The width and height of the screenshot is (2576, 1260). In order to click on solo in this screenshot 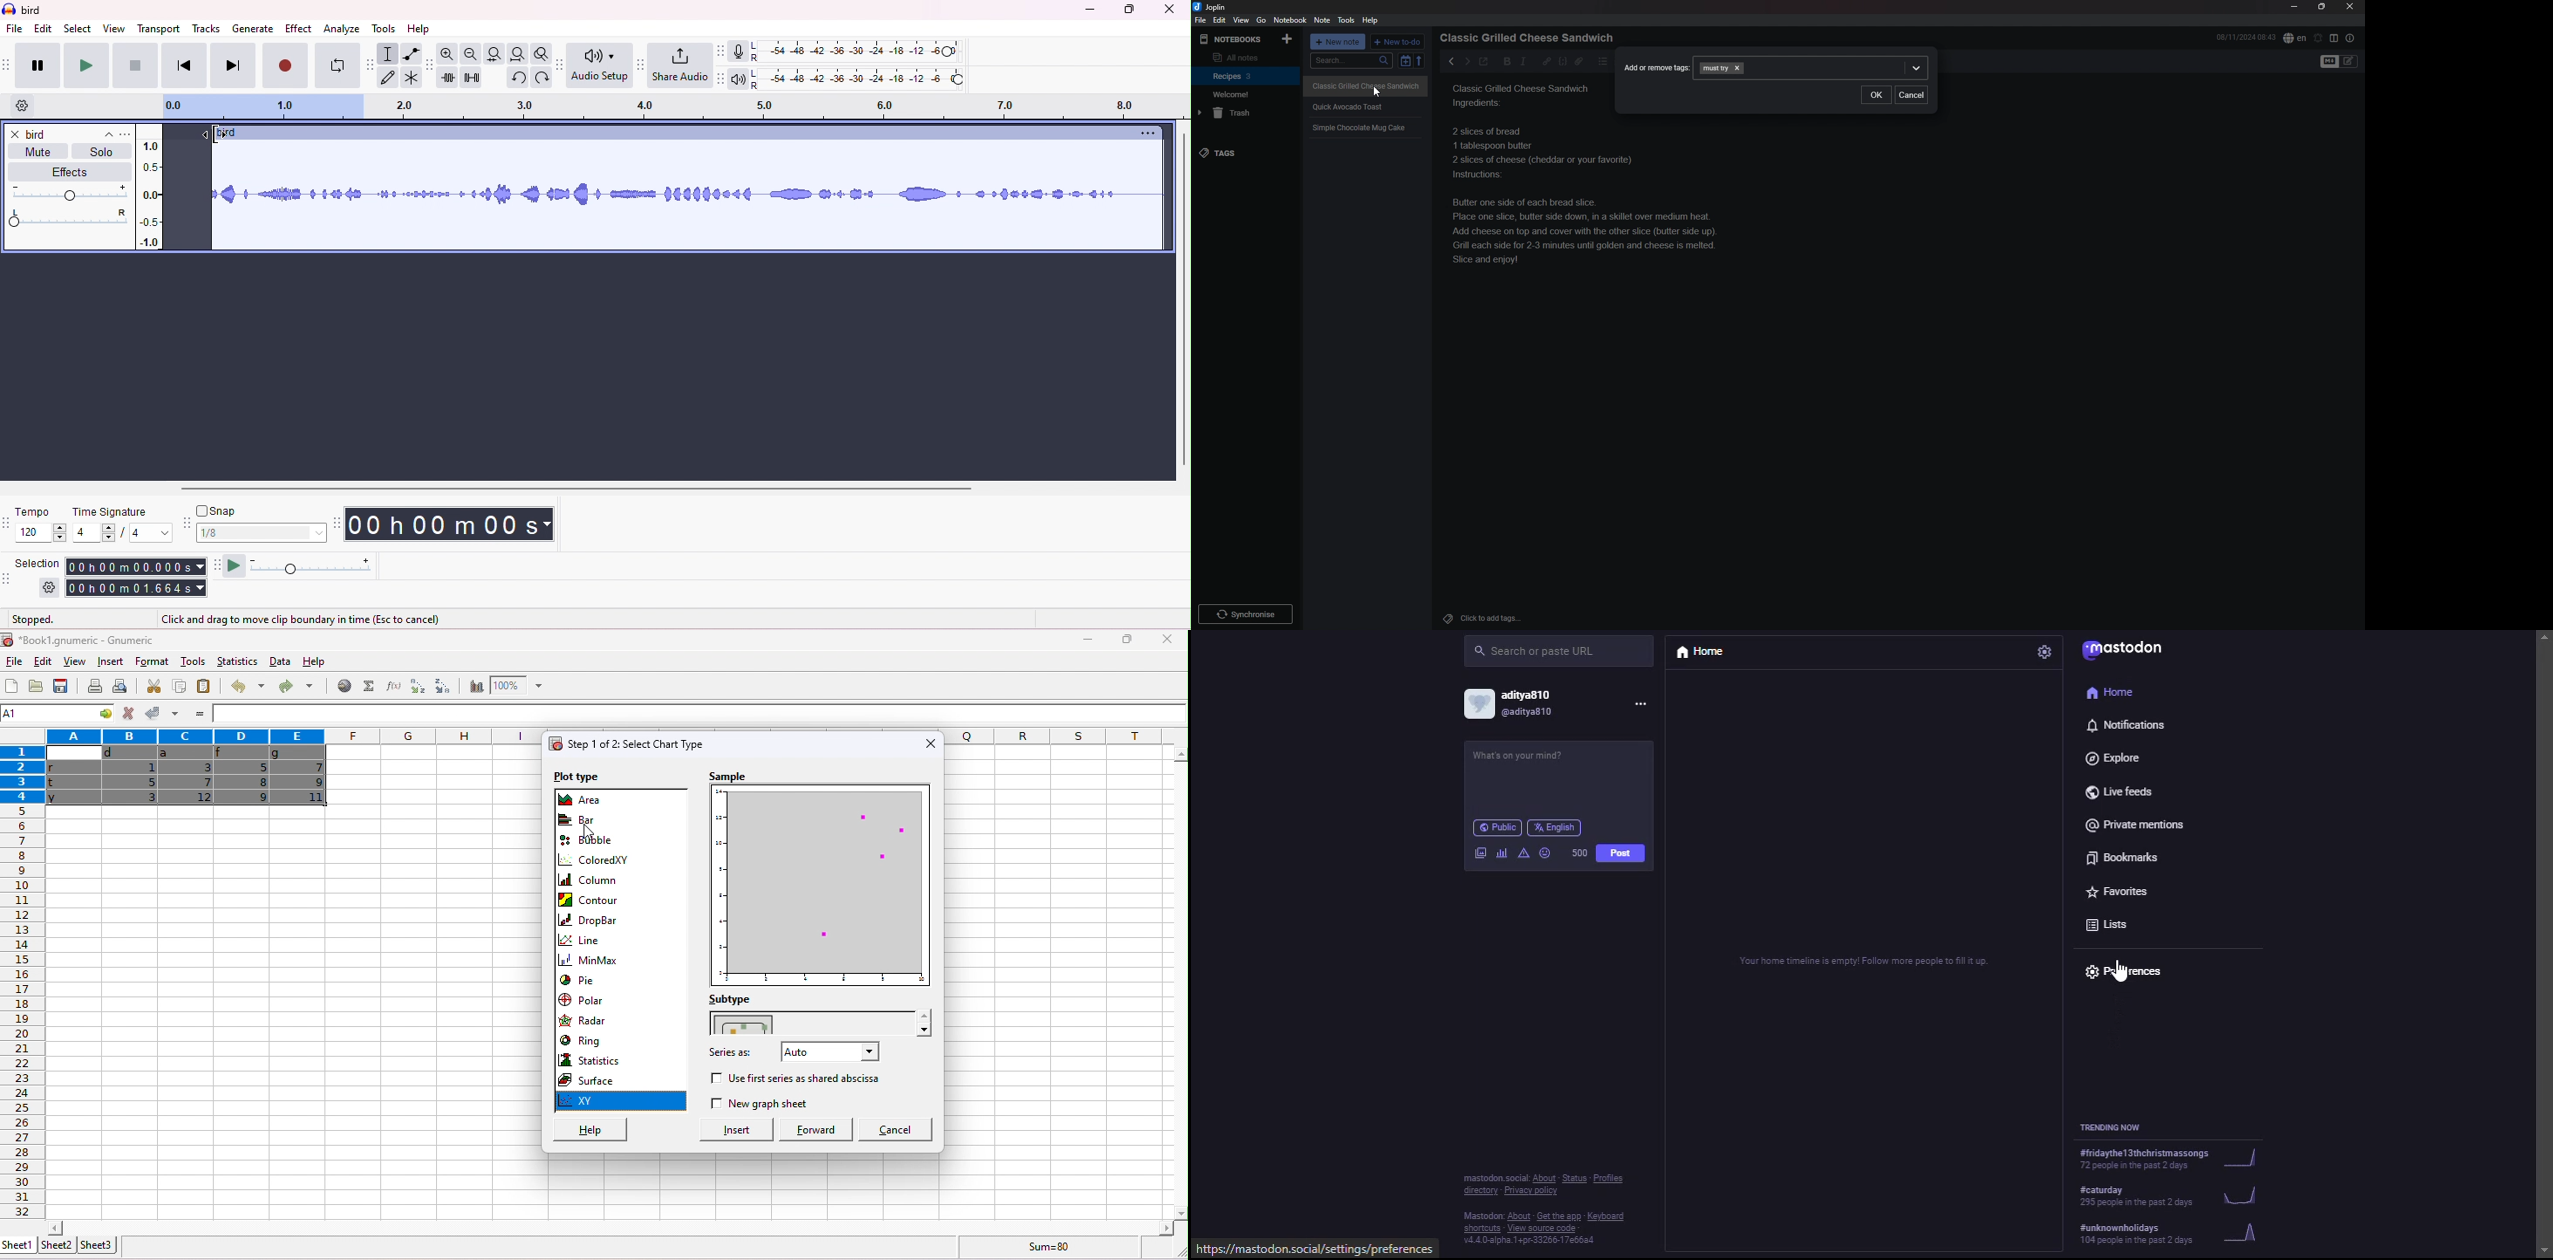, I will do `click(101, 154)`.